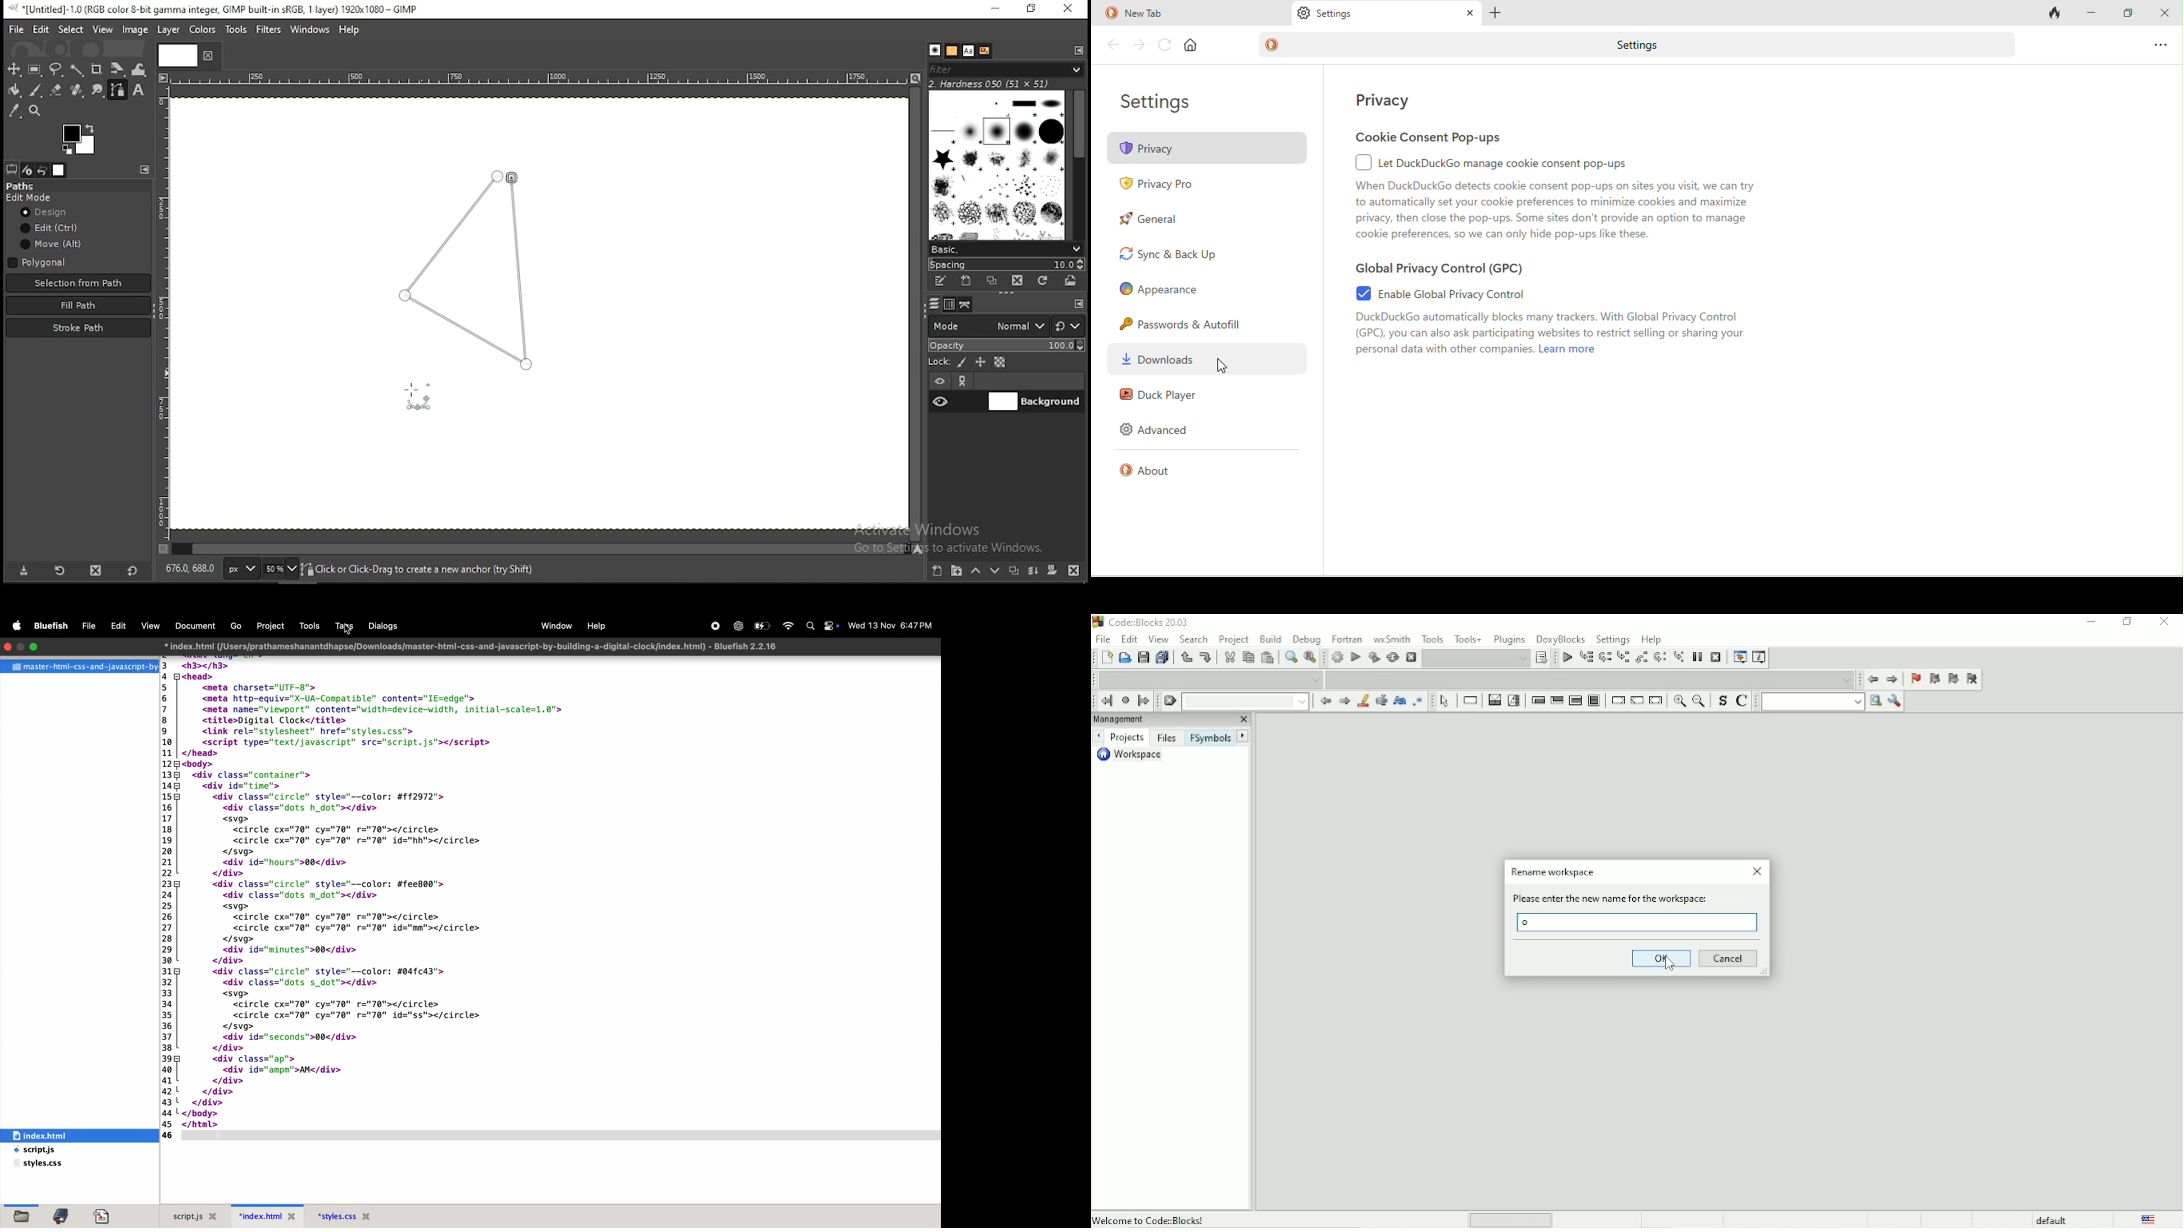 The width and height of the screenshot is (2184, 1232). Describe the element at coordinates (38, 647) in the screenshot. I see `maximize` at that location.